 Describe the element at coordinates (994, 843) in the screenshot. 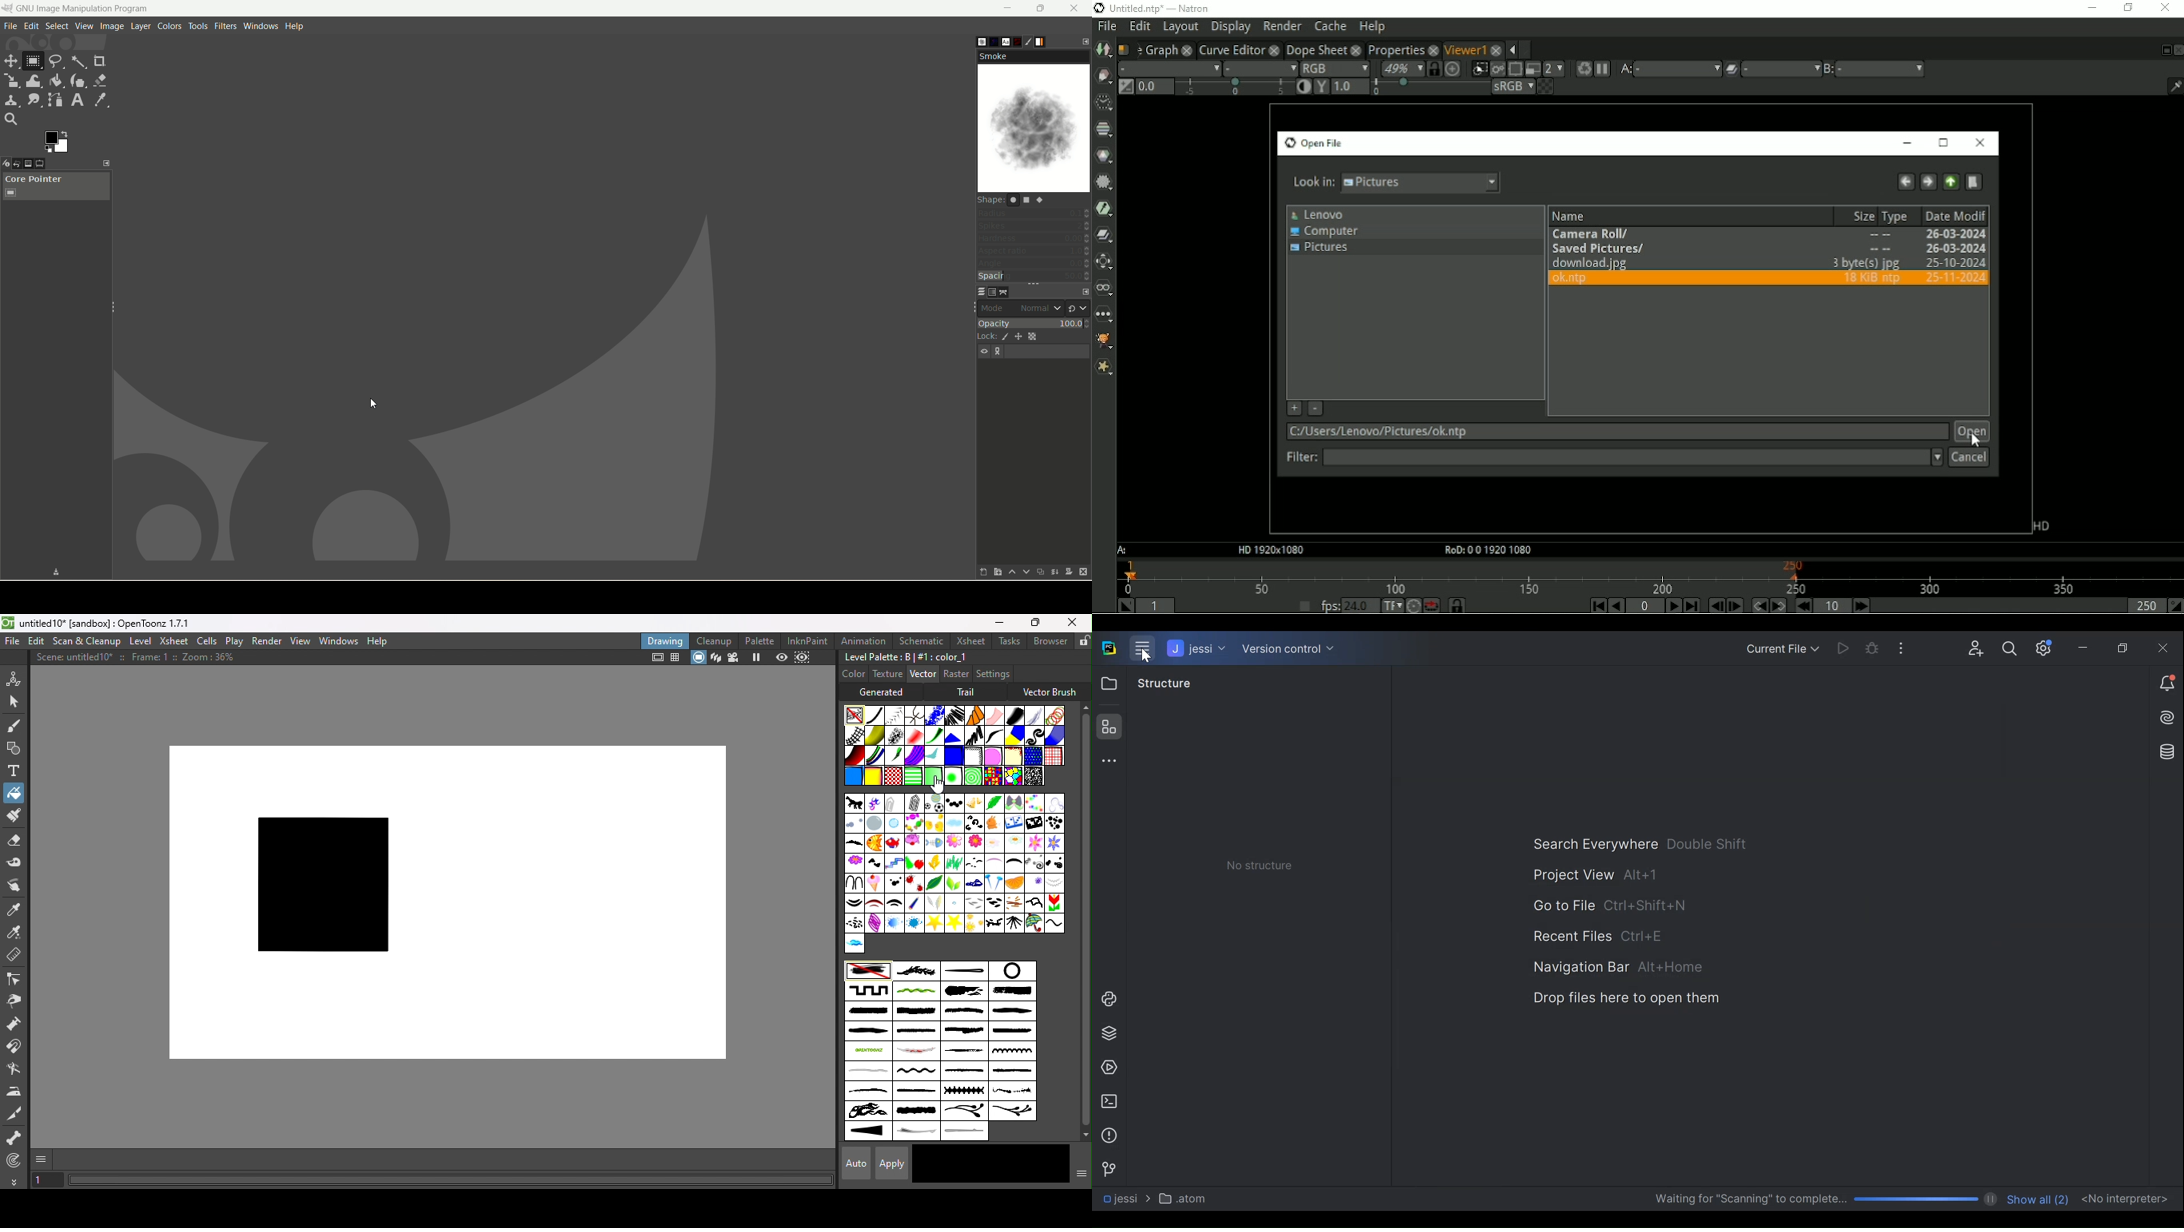

I see `flow3` at that location.